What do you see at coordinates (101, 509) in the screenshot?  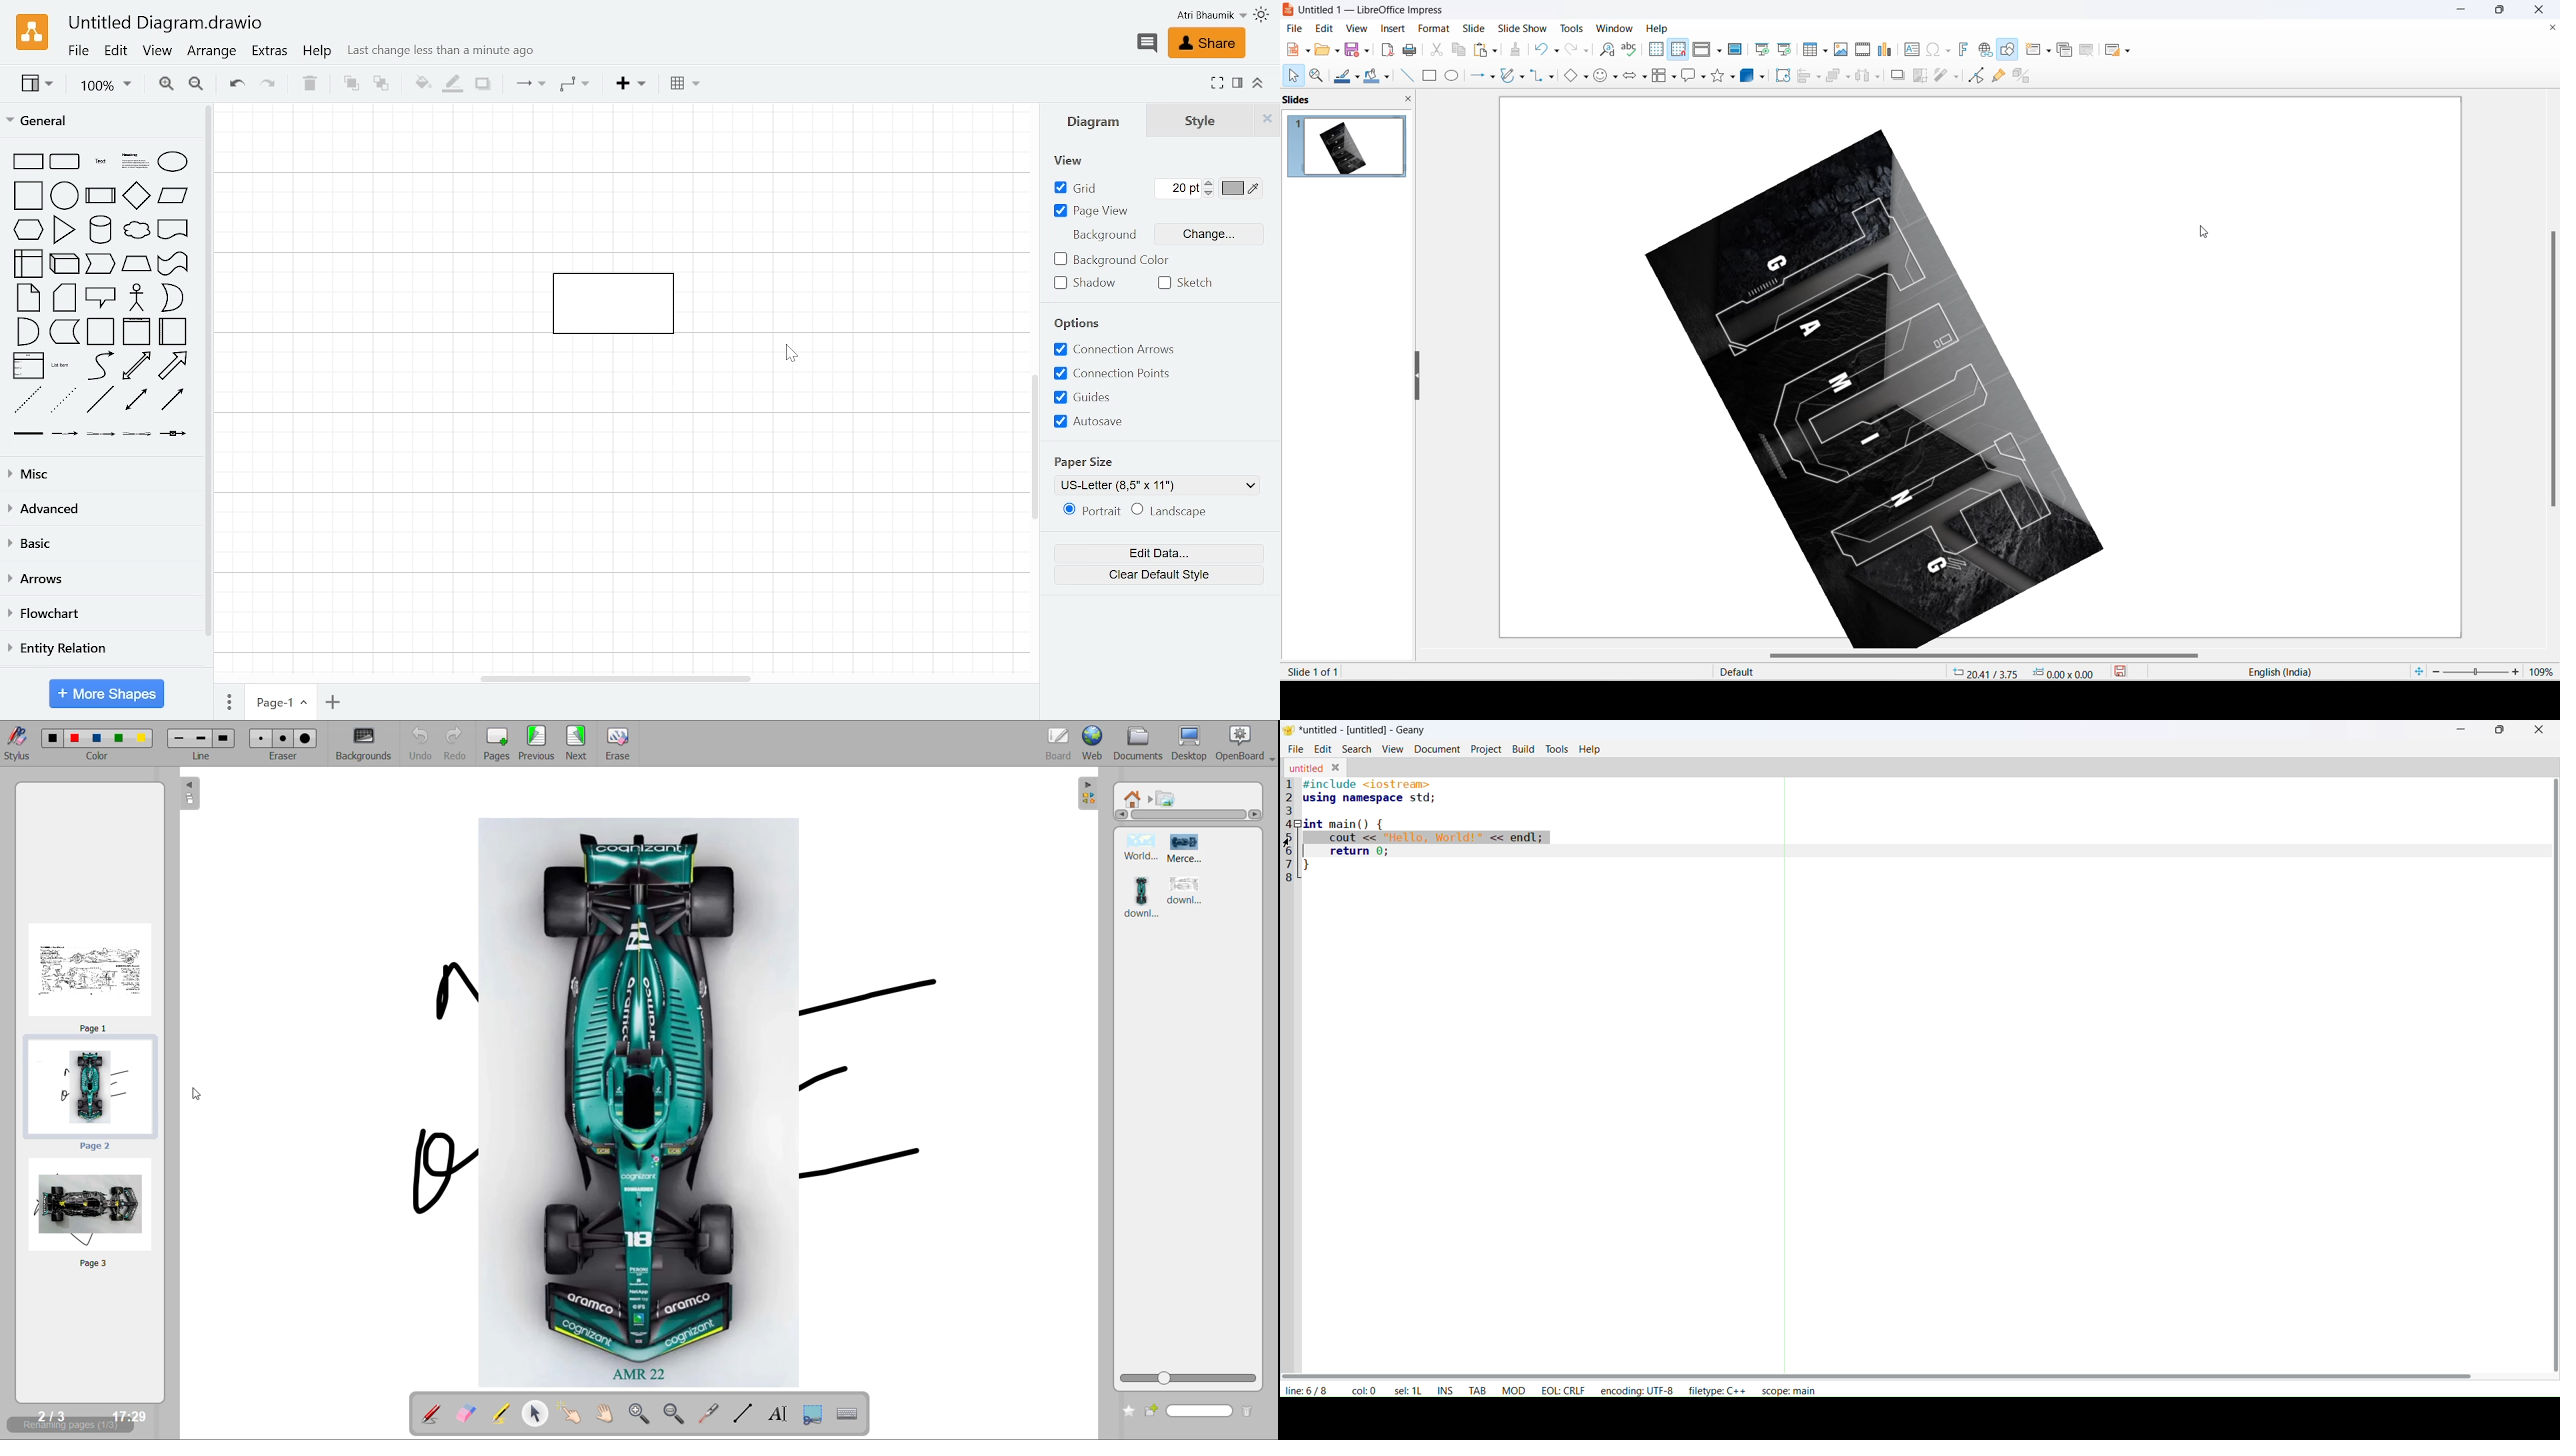 I see `Advanced` at bounding box center [101, 509].